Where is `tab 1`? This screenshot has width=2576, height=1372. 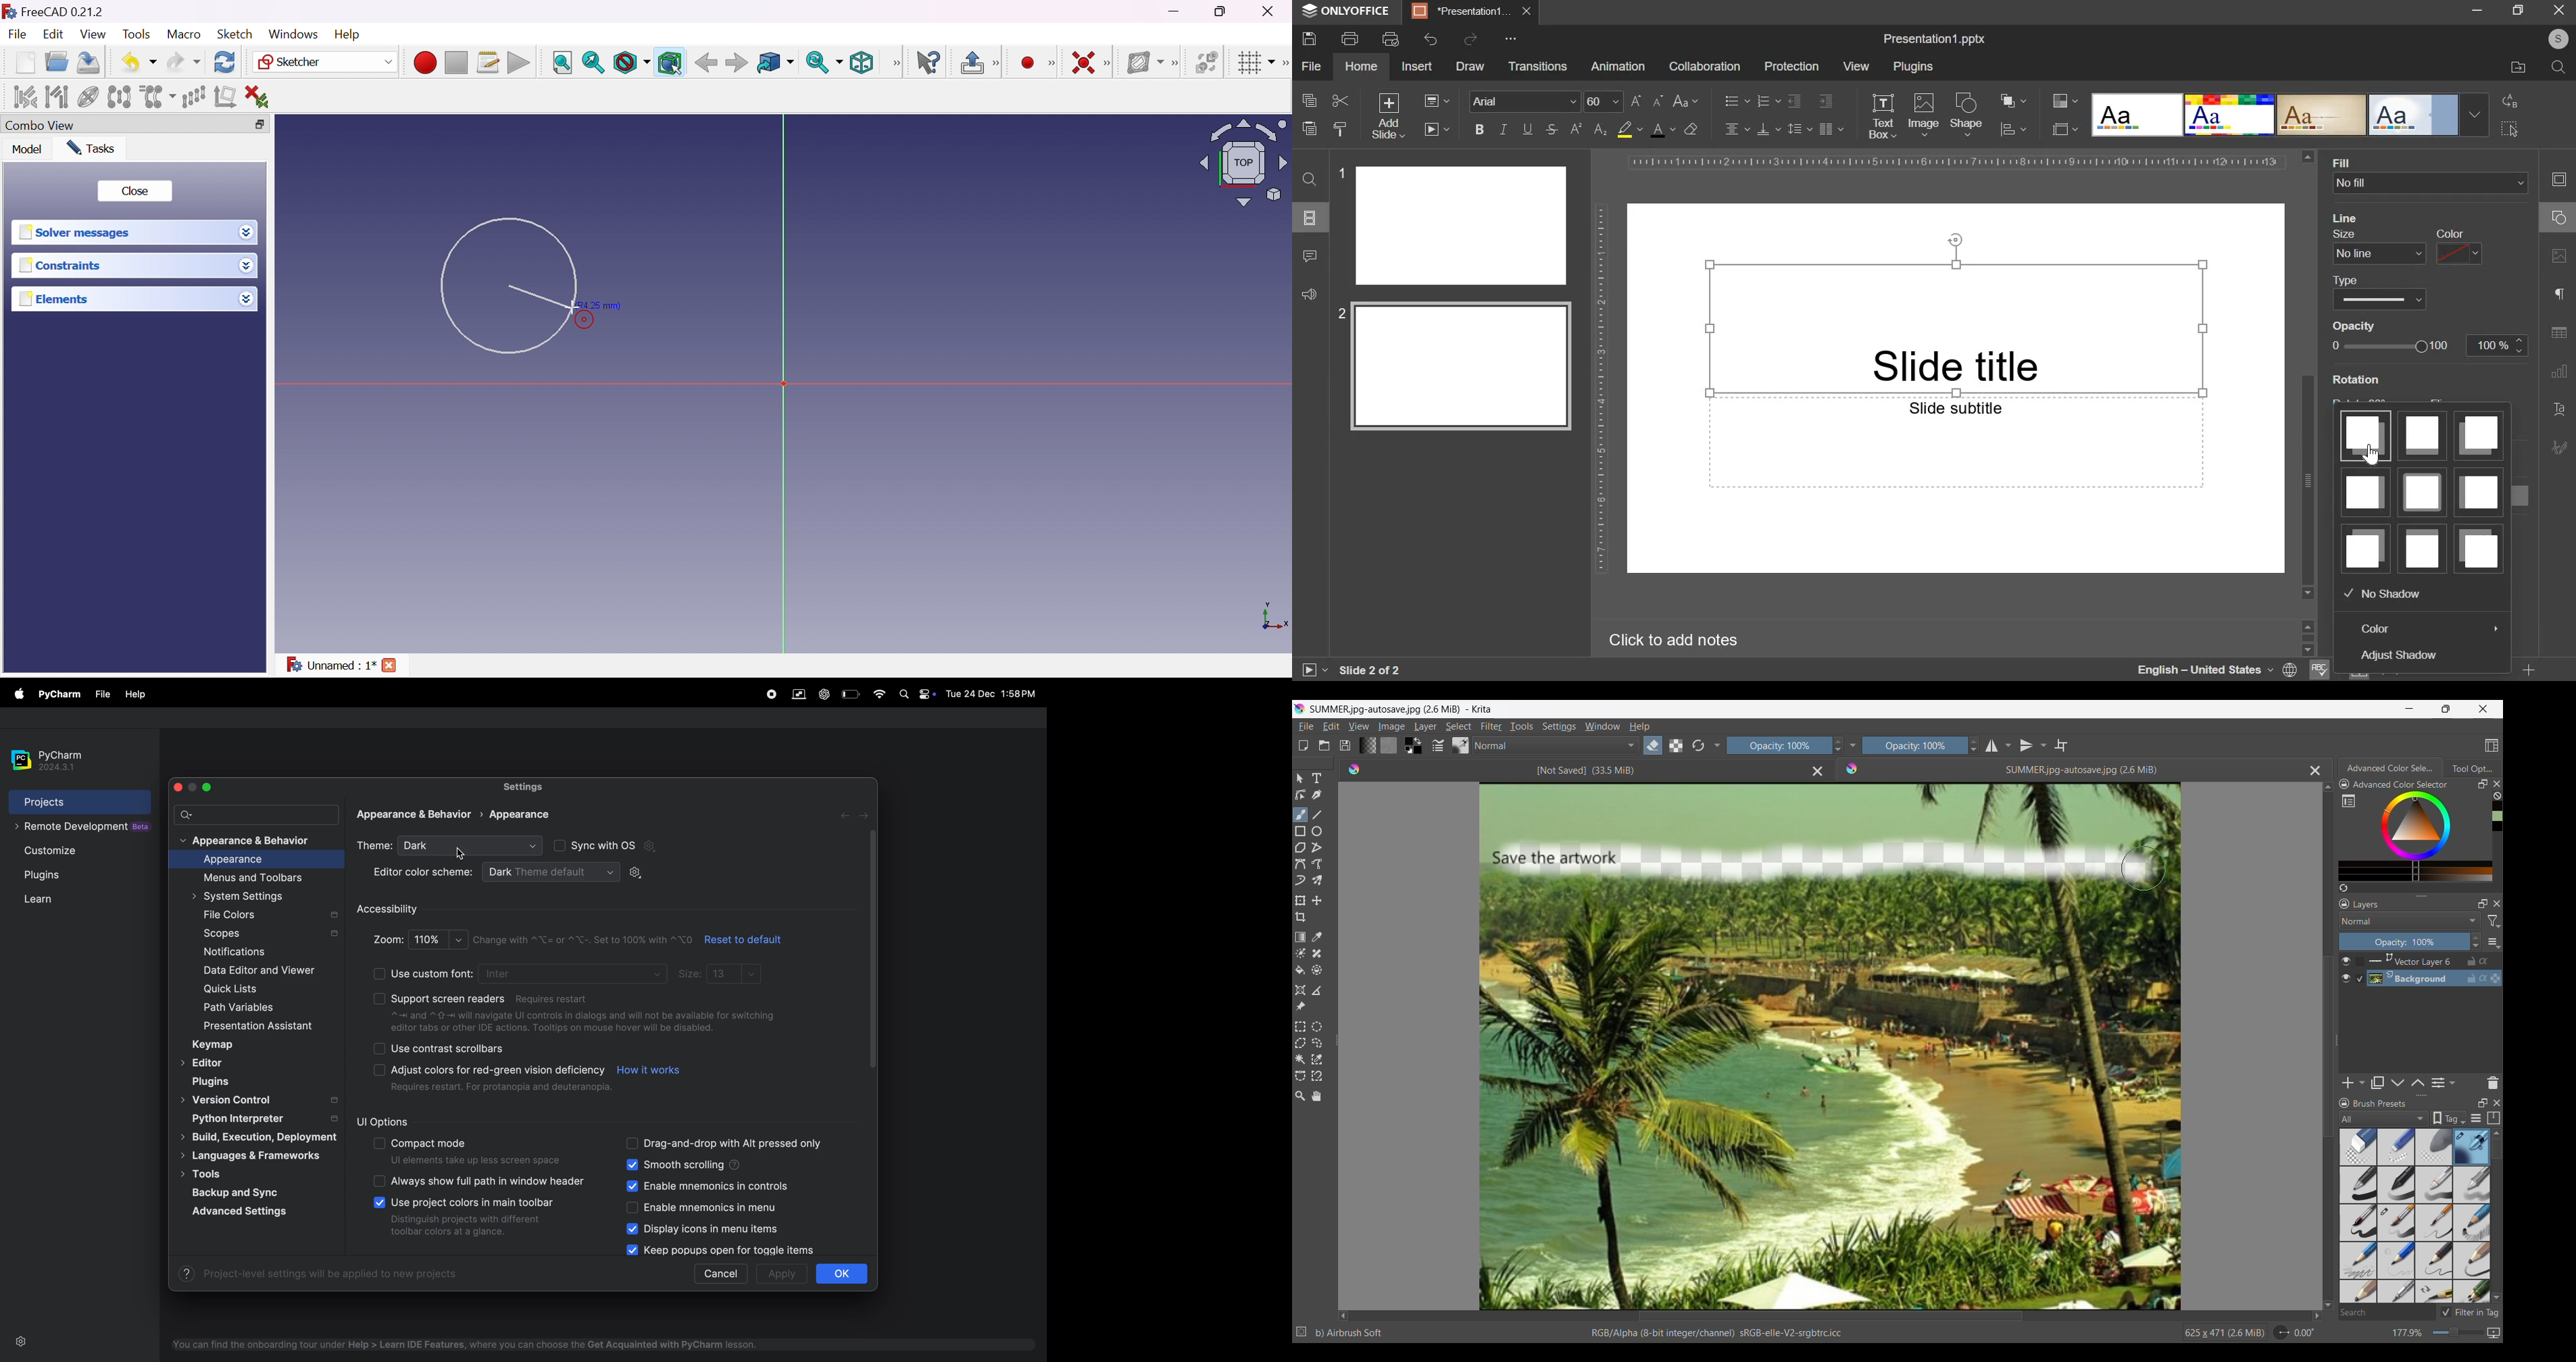 tab 1 is located at coordinates (1463, 11).